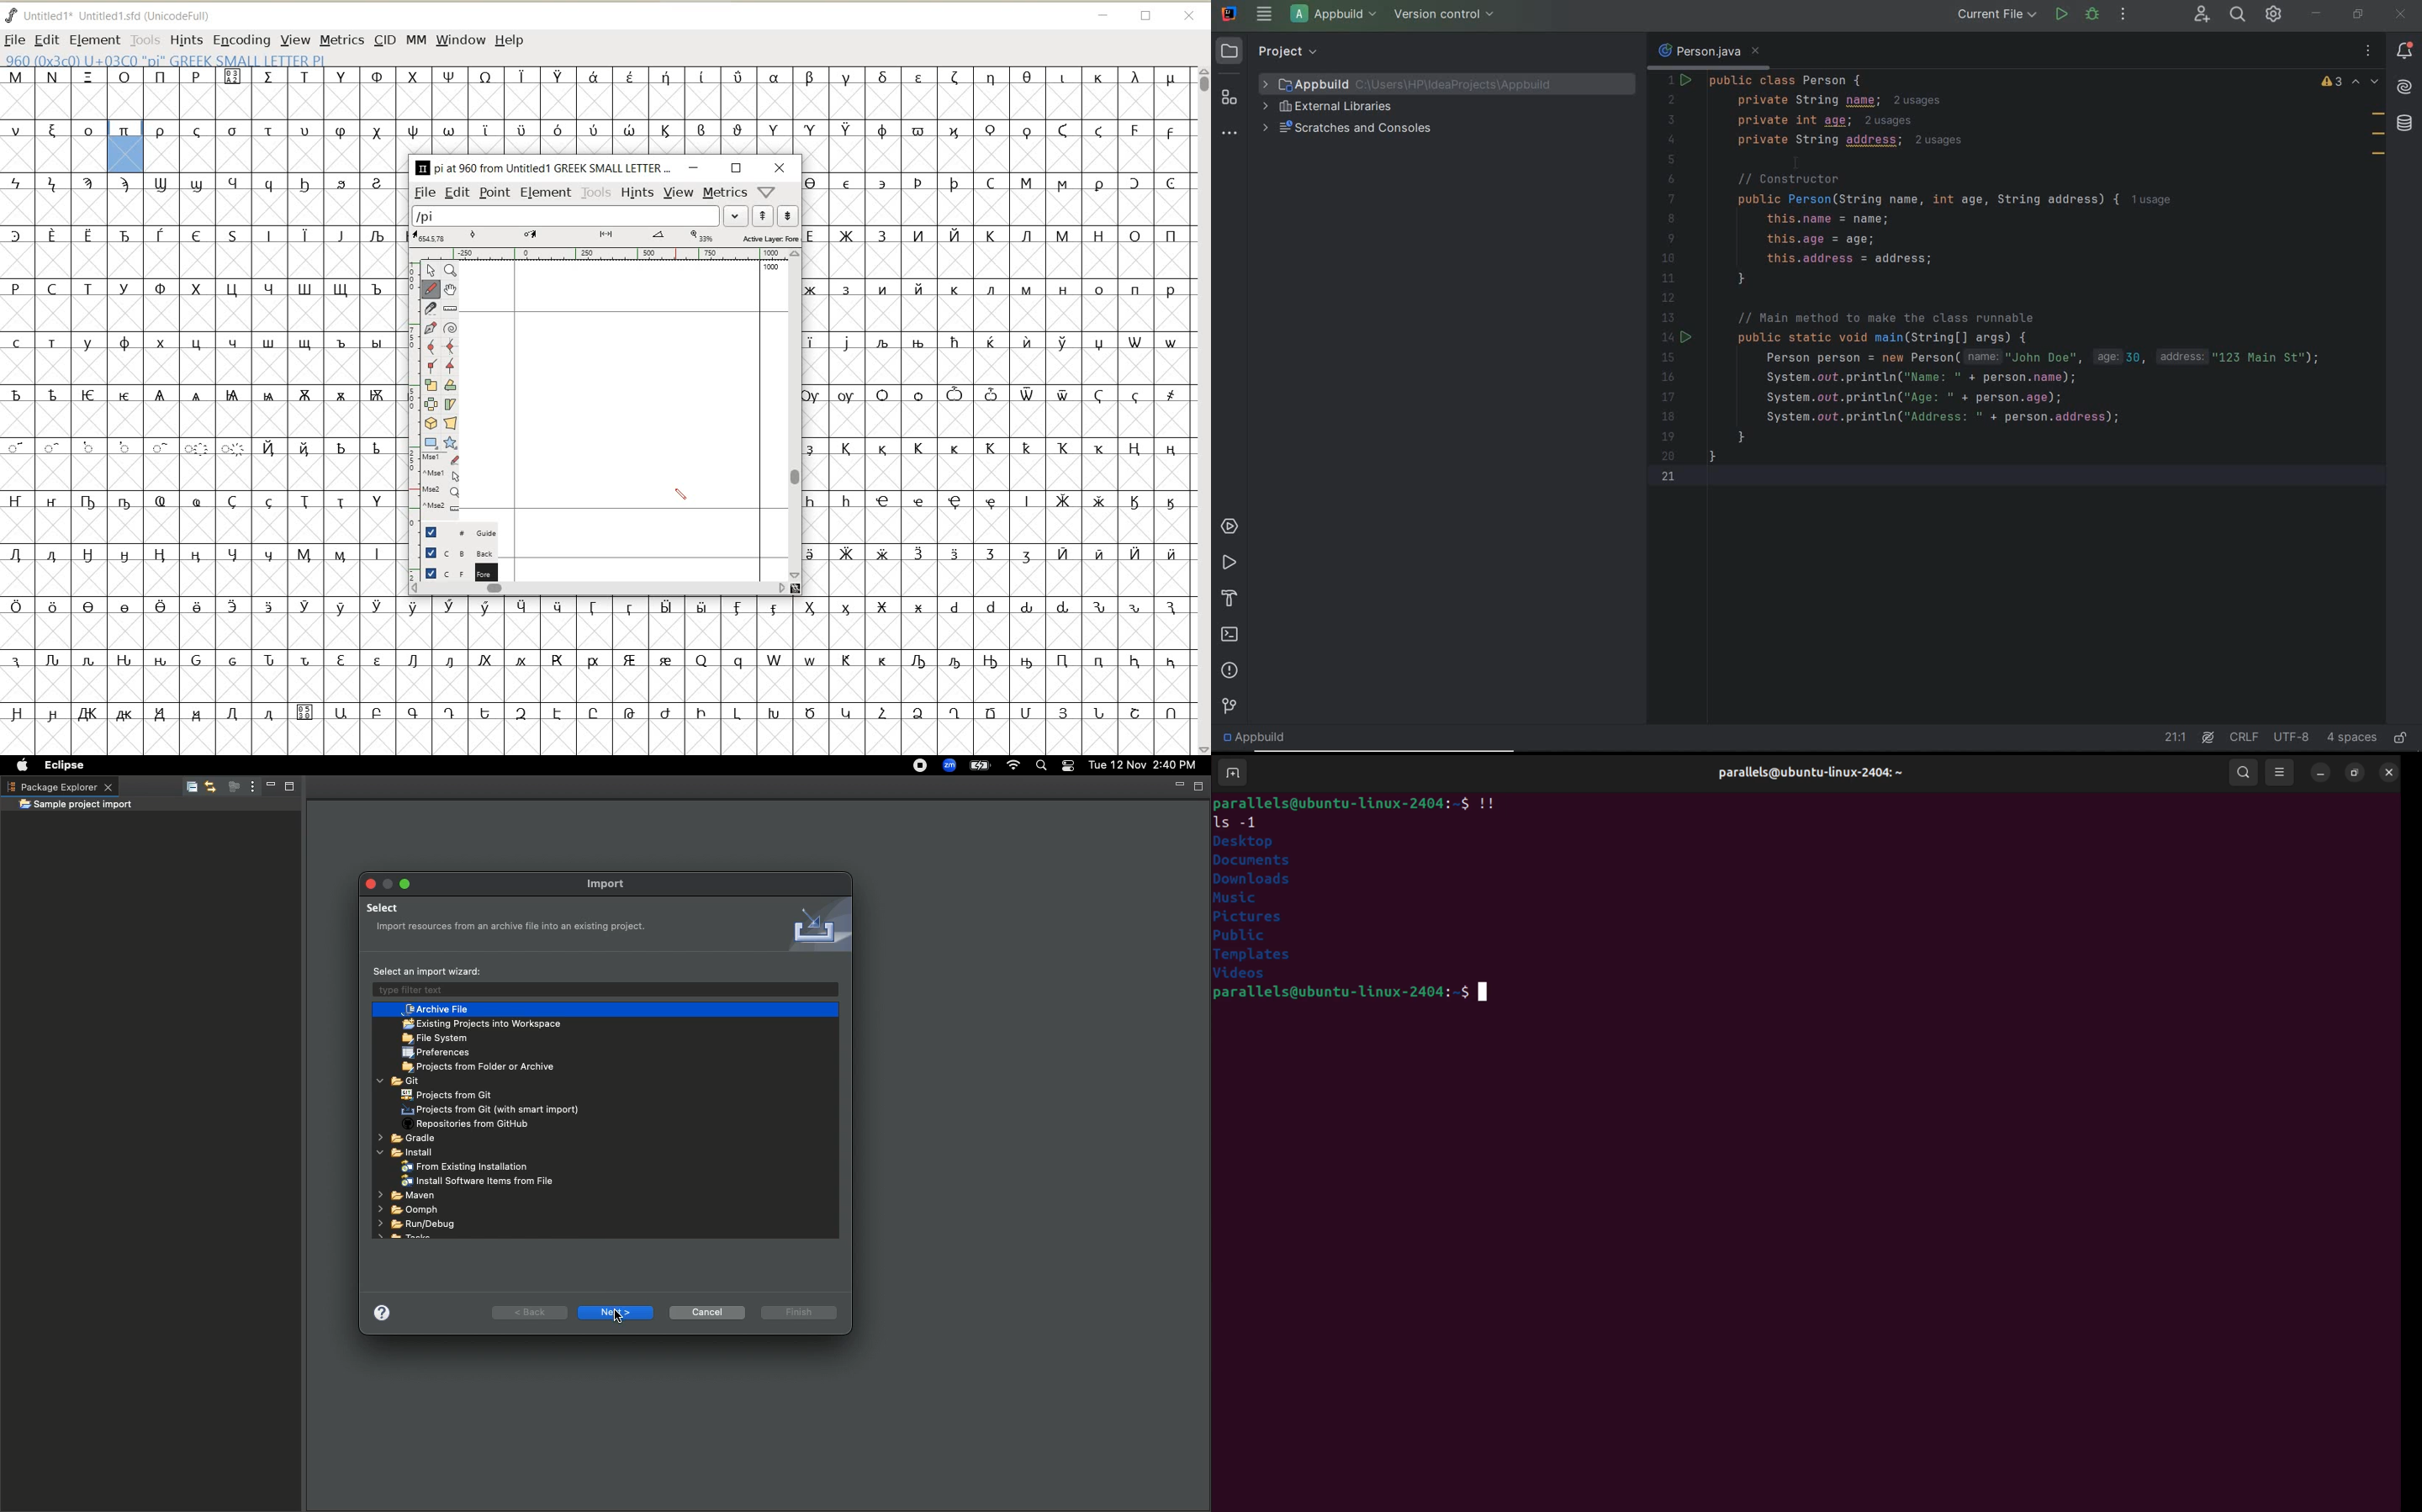  I want to click on CLOSE, so click(1192, 17).